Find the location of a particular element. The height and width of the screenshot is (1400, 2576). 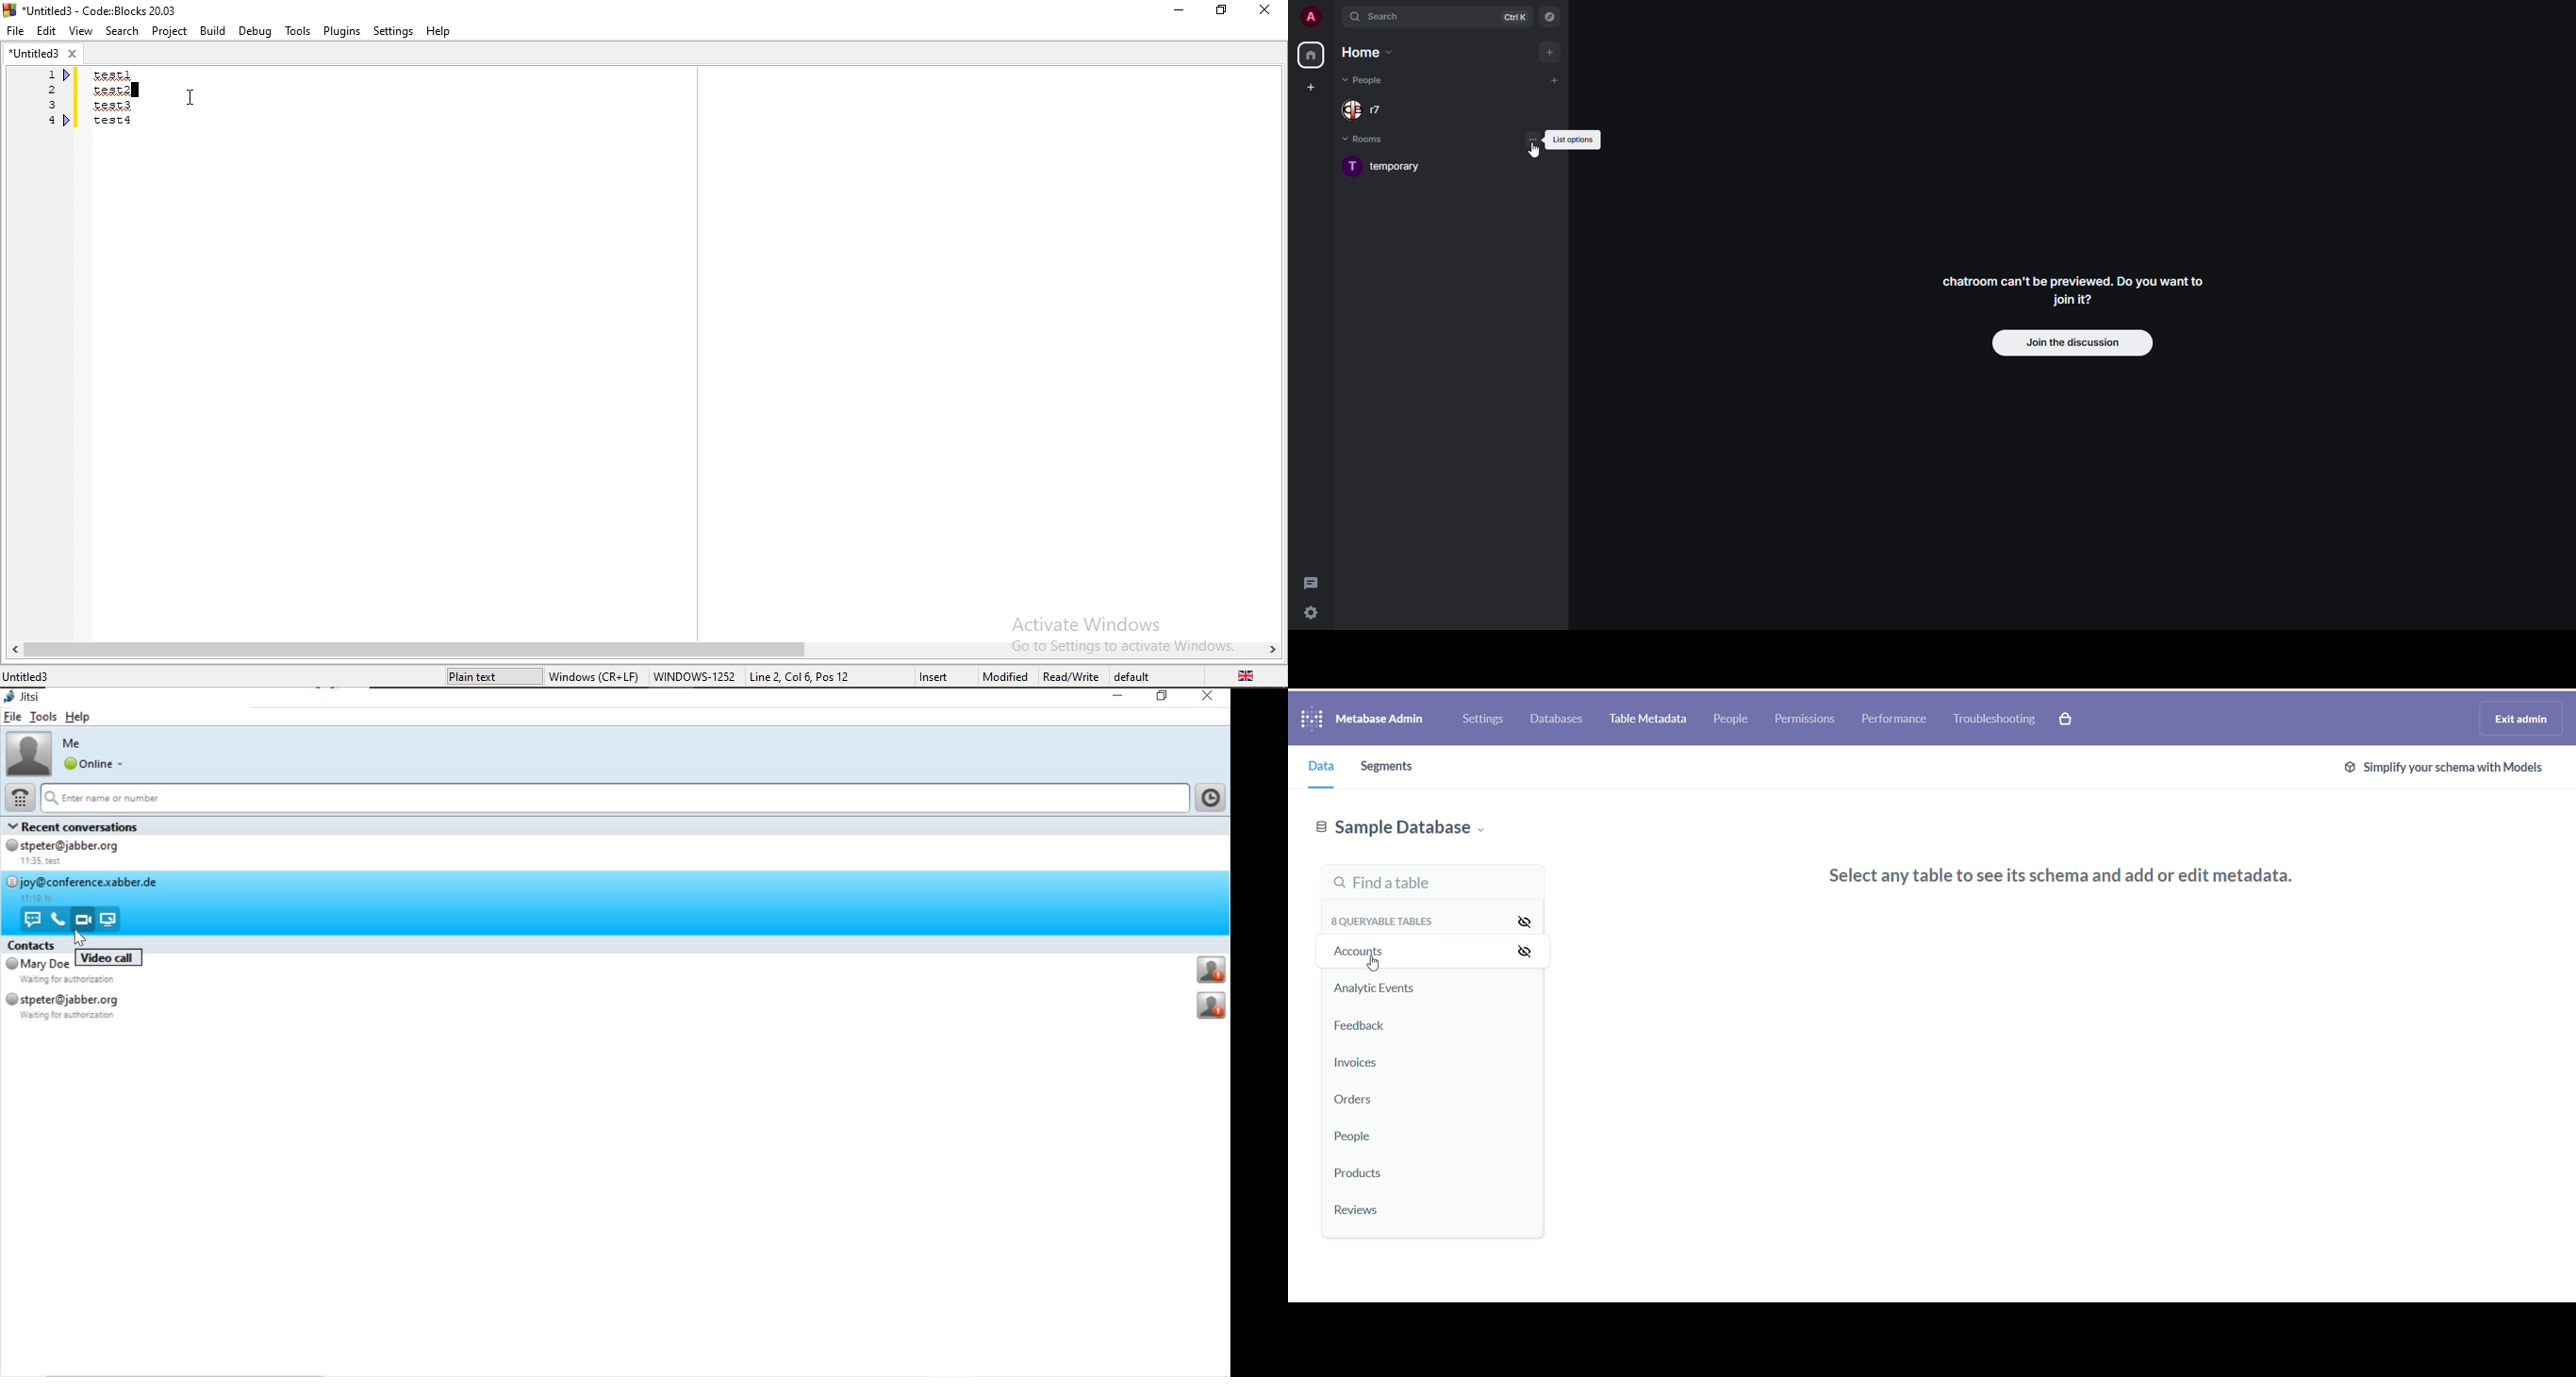

ctrl K is located at coordinates (1515, 16).